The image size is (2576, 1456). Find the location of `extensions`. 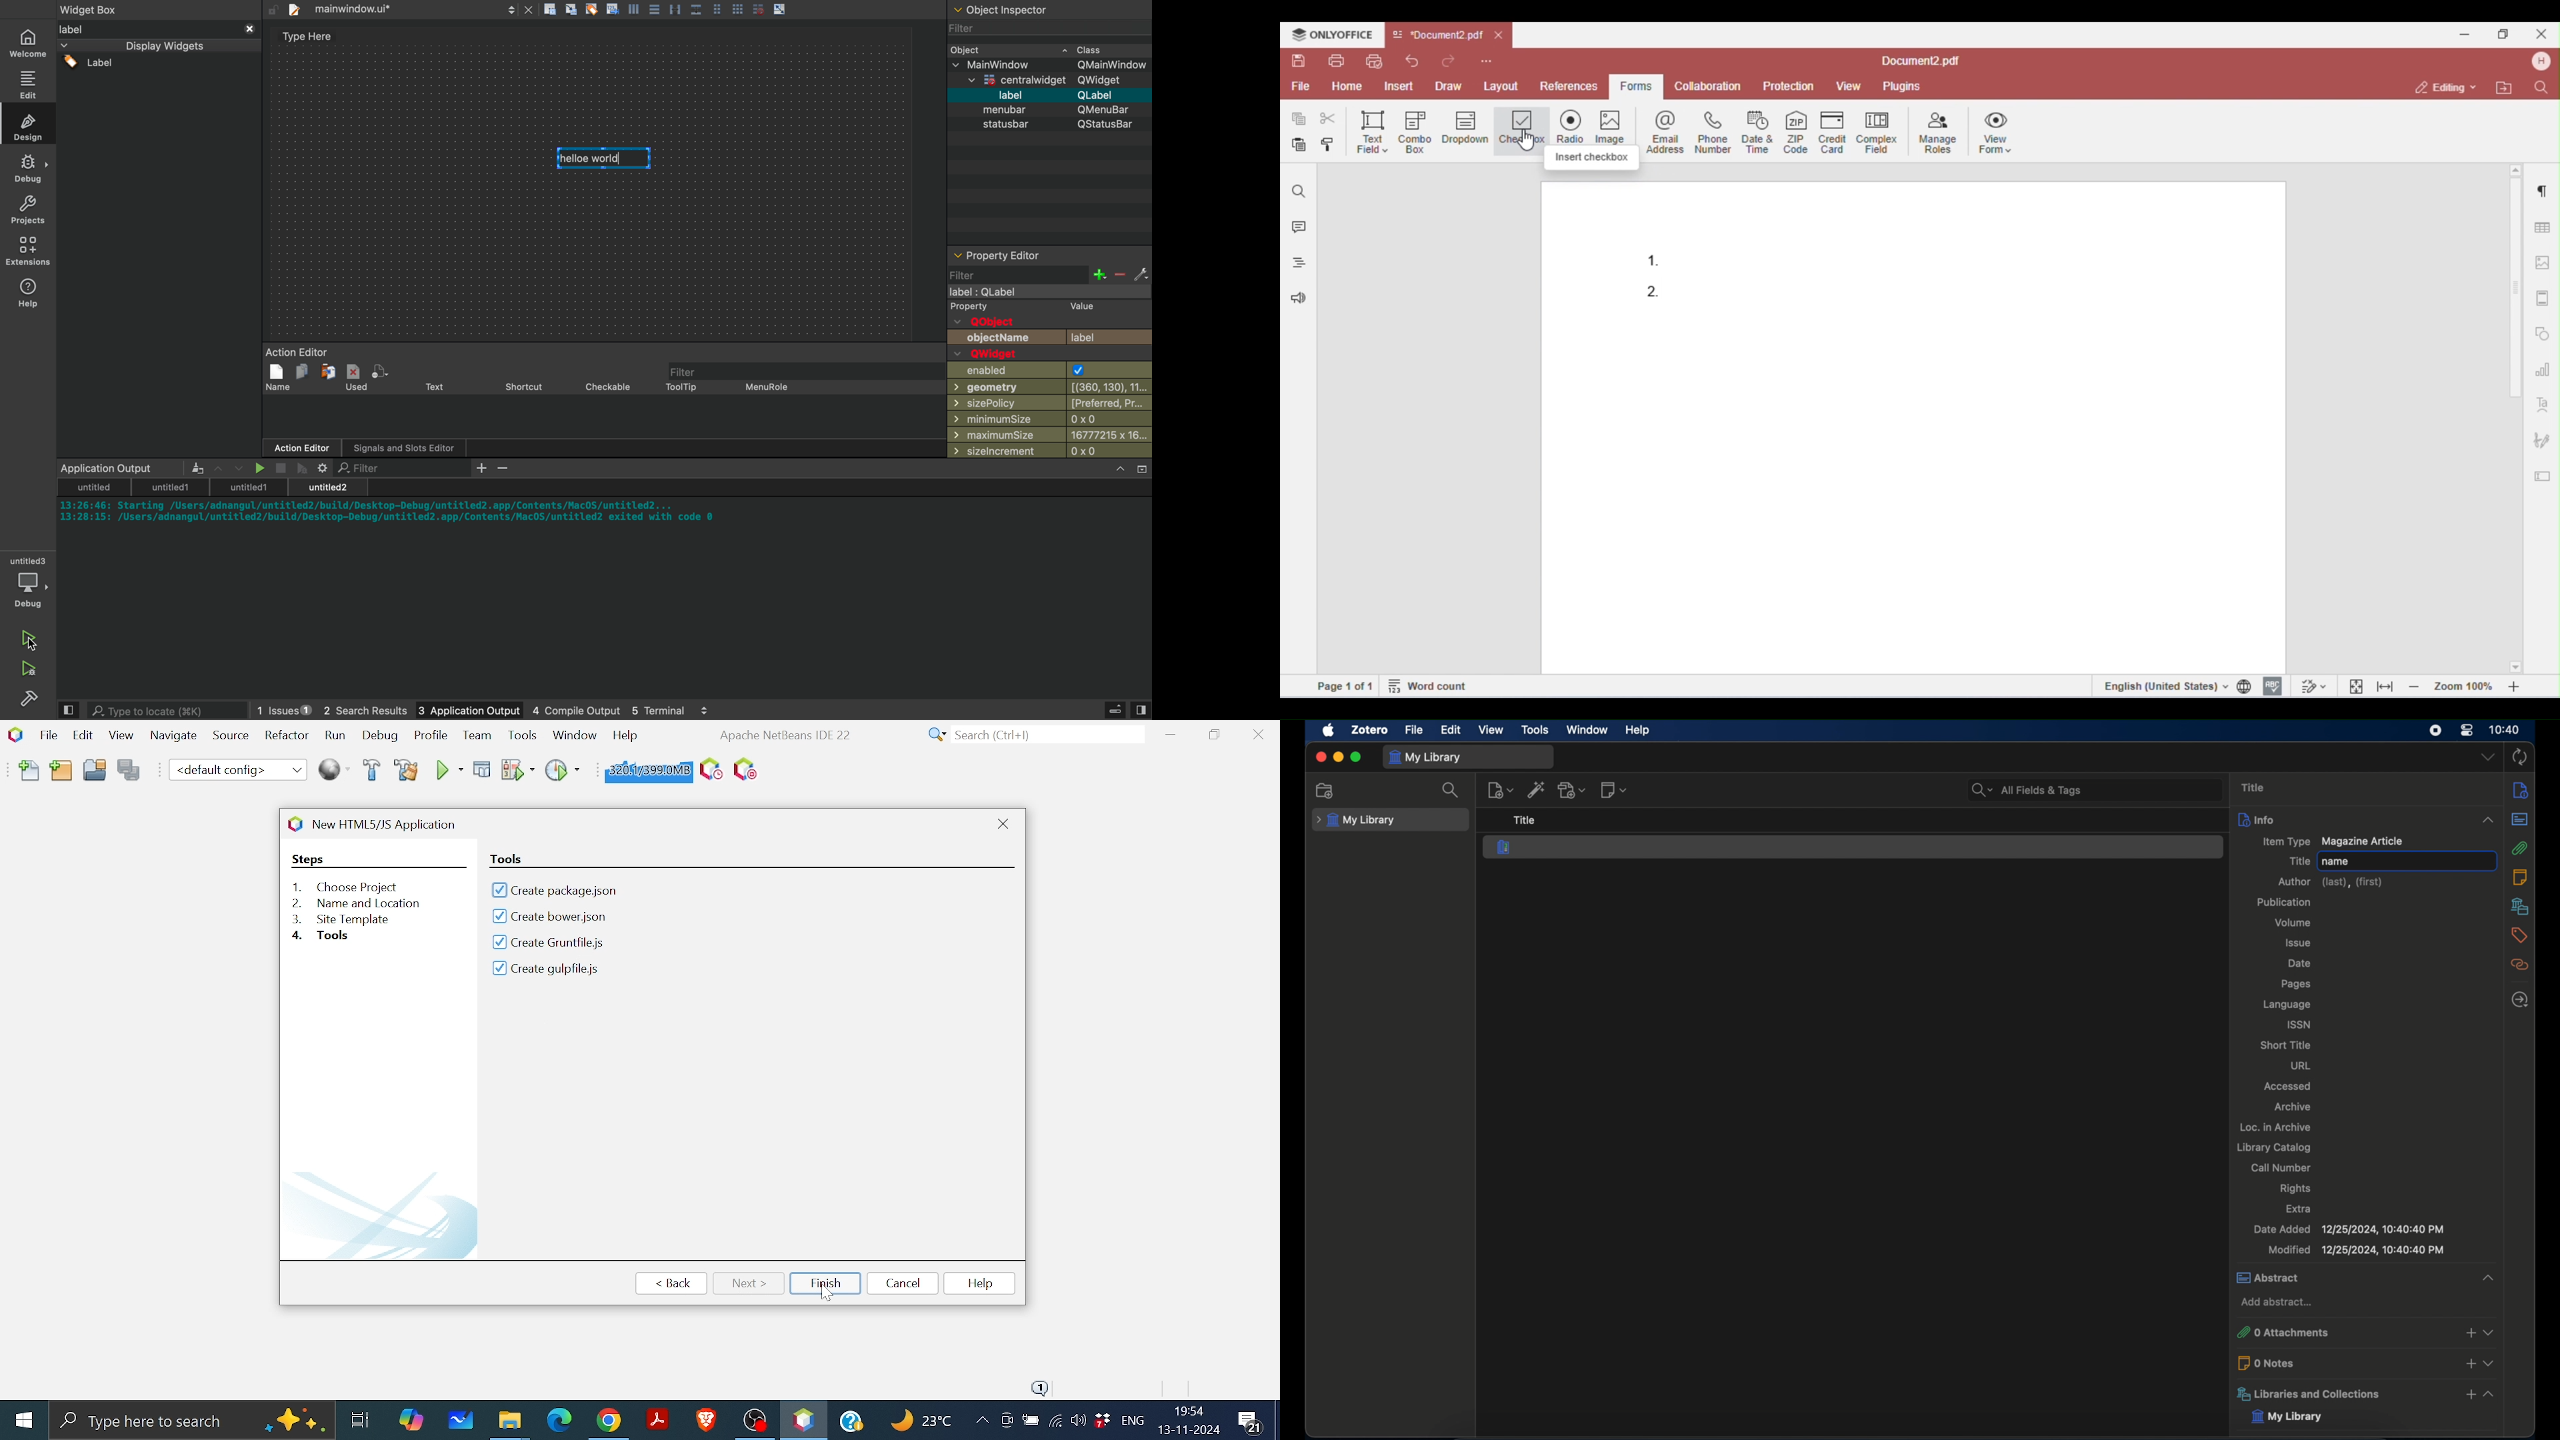

extensions is located at coordinates (30, 251).